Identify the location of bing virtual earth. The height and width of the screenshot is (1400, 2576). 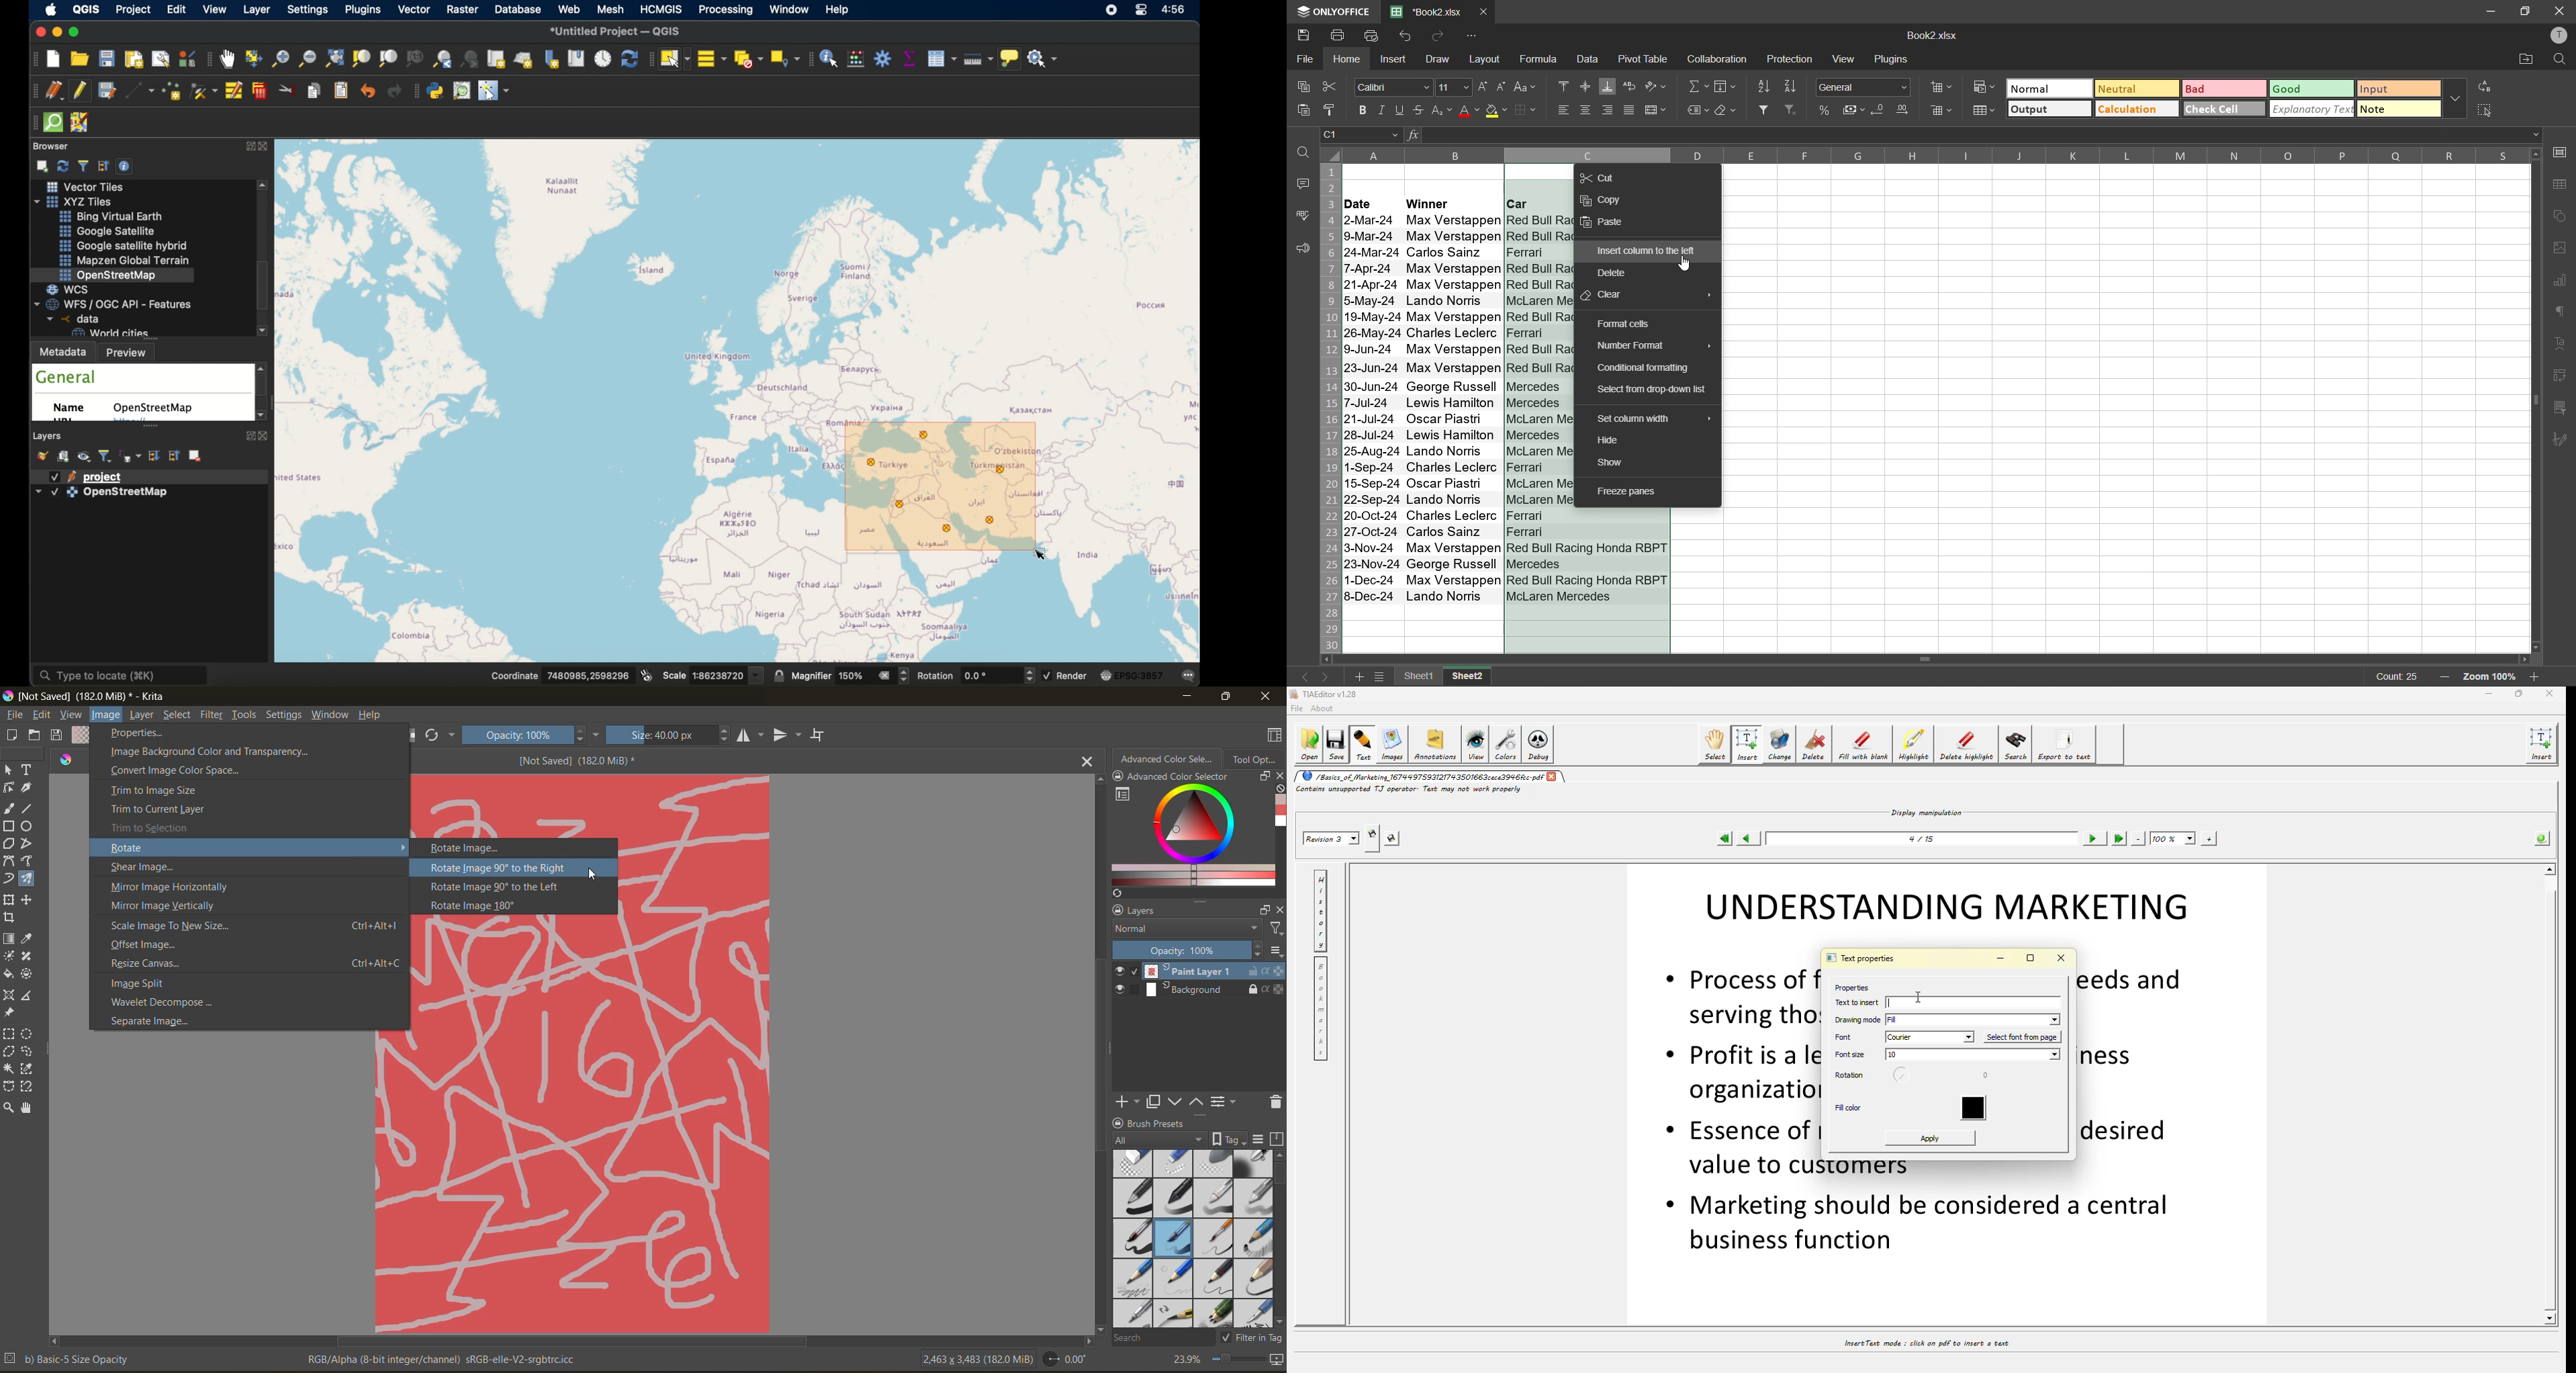
(114, 217).